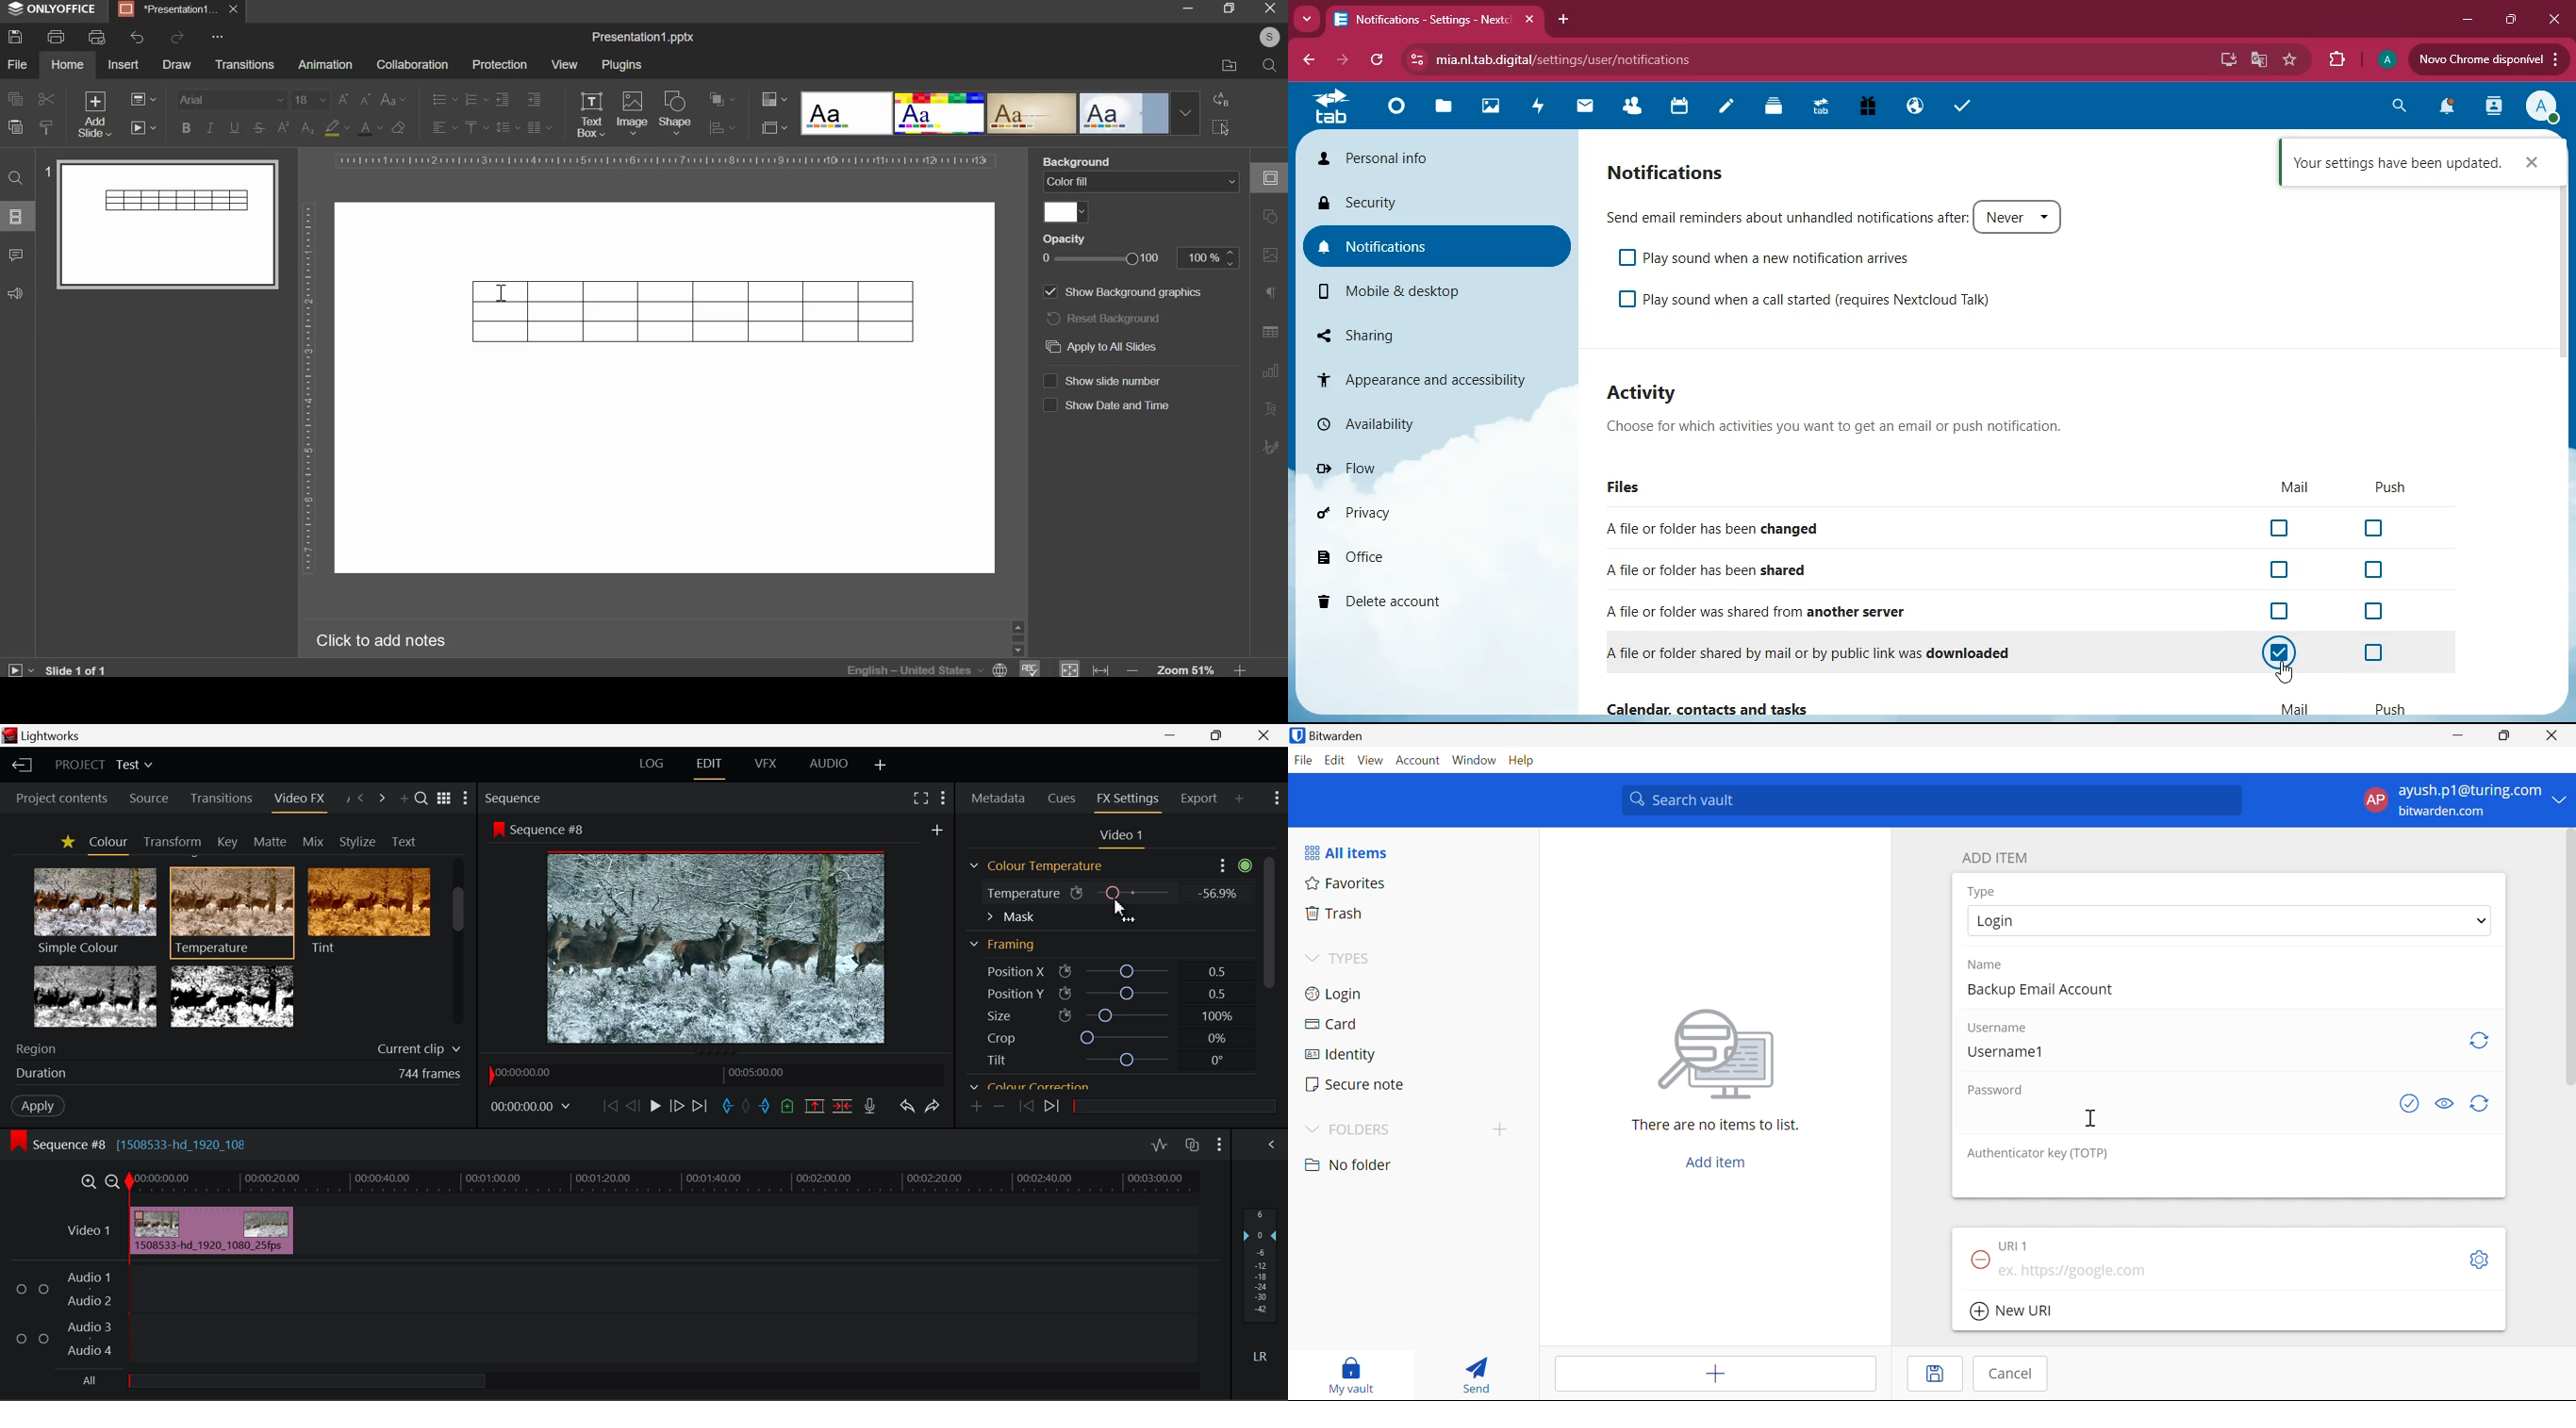 The height and width of the screenshot is (1428, 2576). What do you see at coordinates (57, 36) in the screenshot?
I see `print` at bounding box center [57, 36].